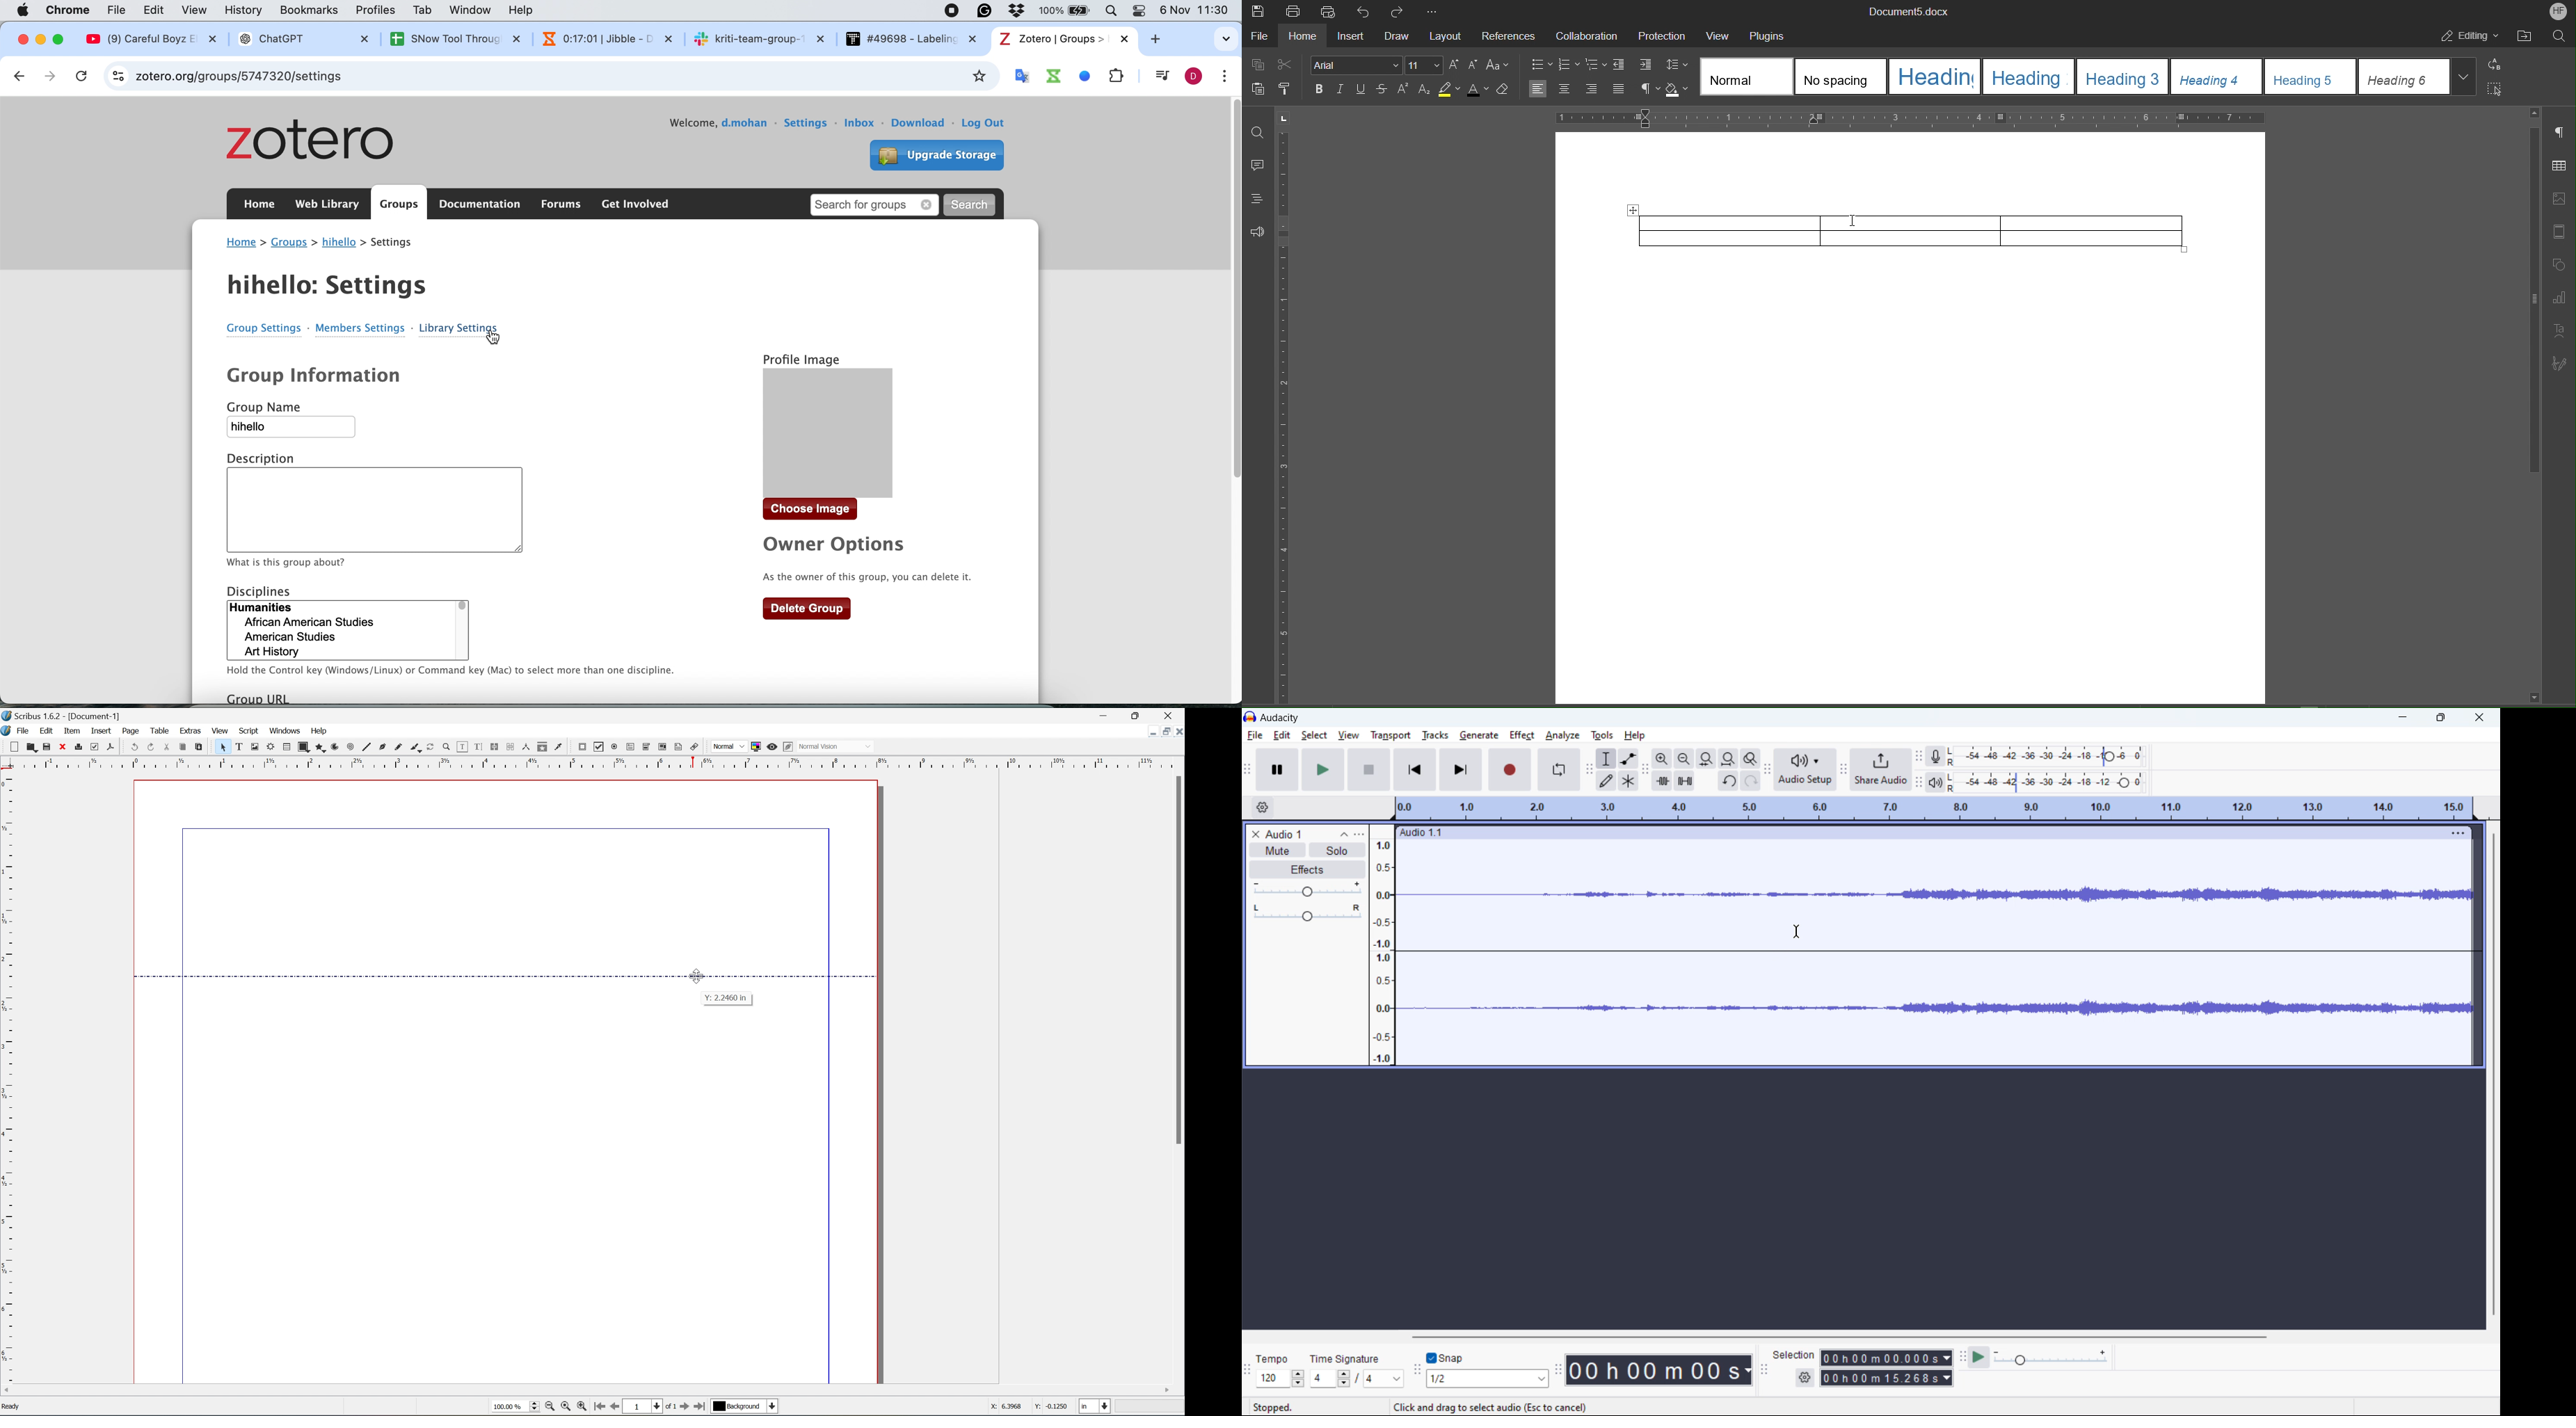 This screenshot has height=1428, width=2576. I want to click on restore down, so click(1144, 714).